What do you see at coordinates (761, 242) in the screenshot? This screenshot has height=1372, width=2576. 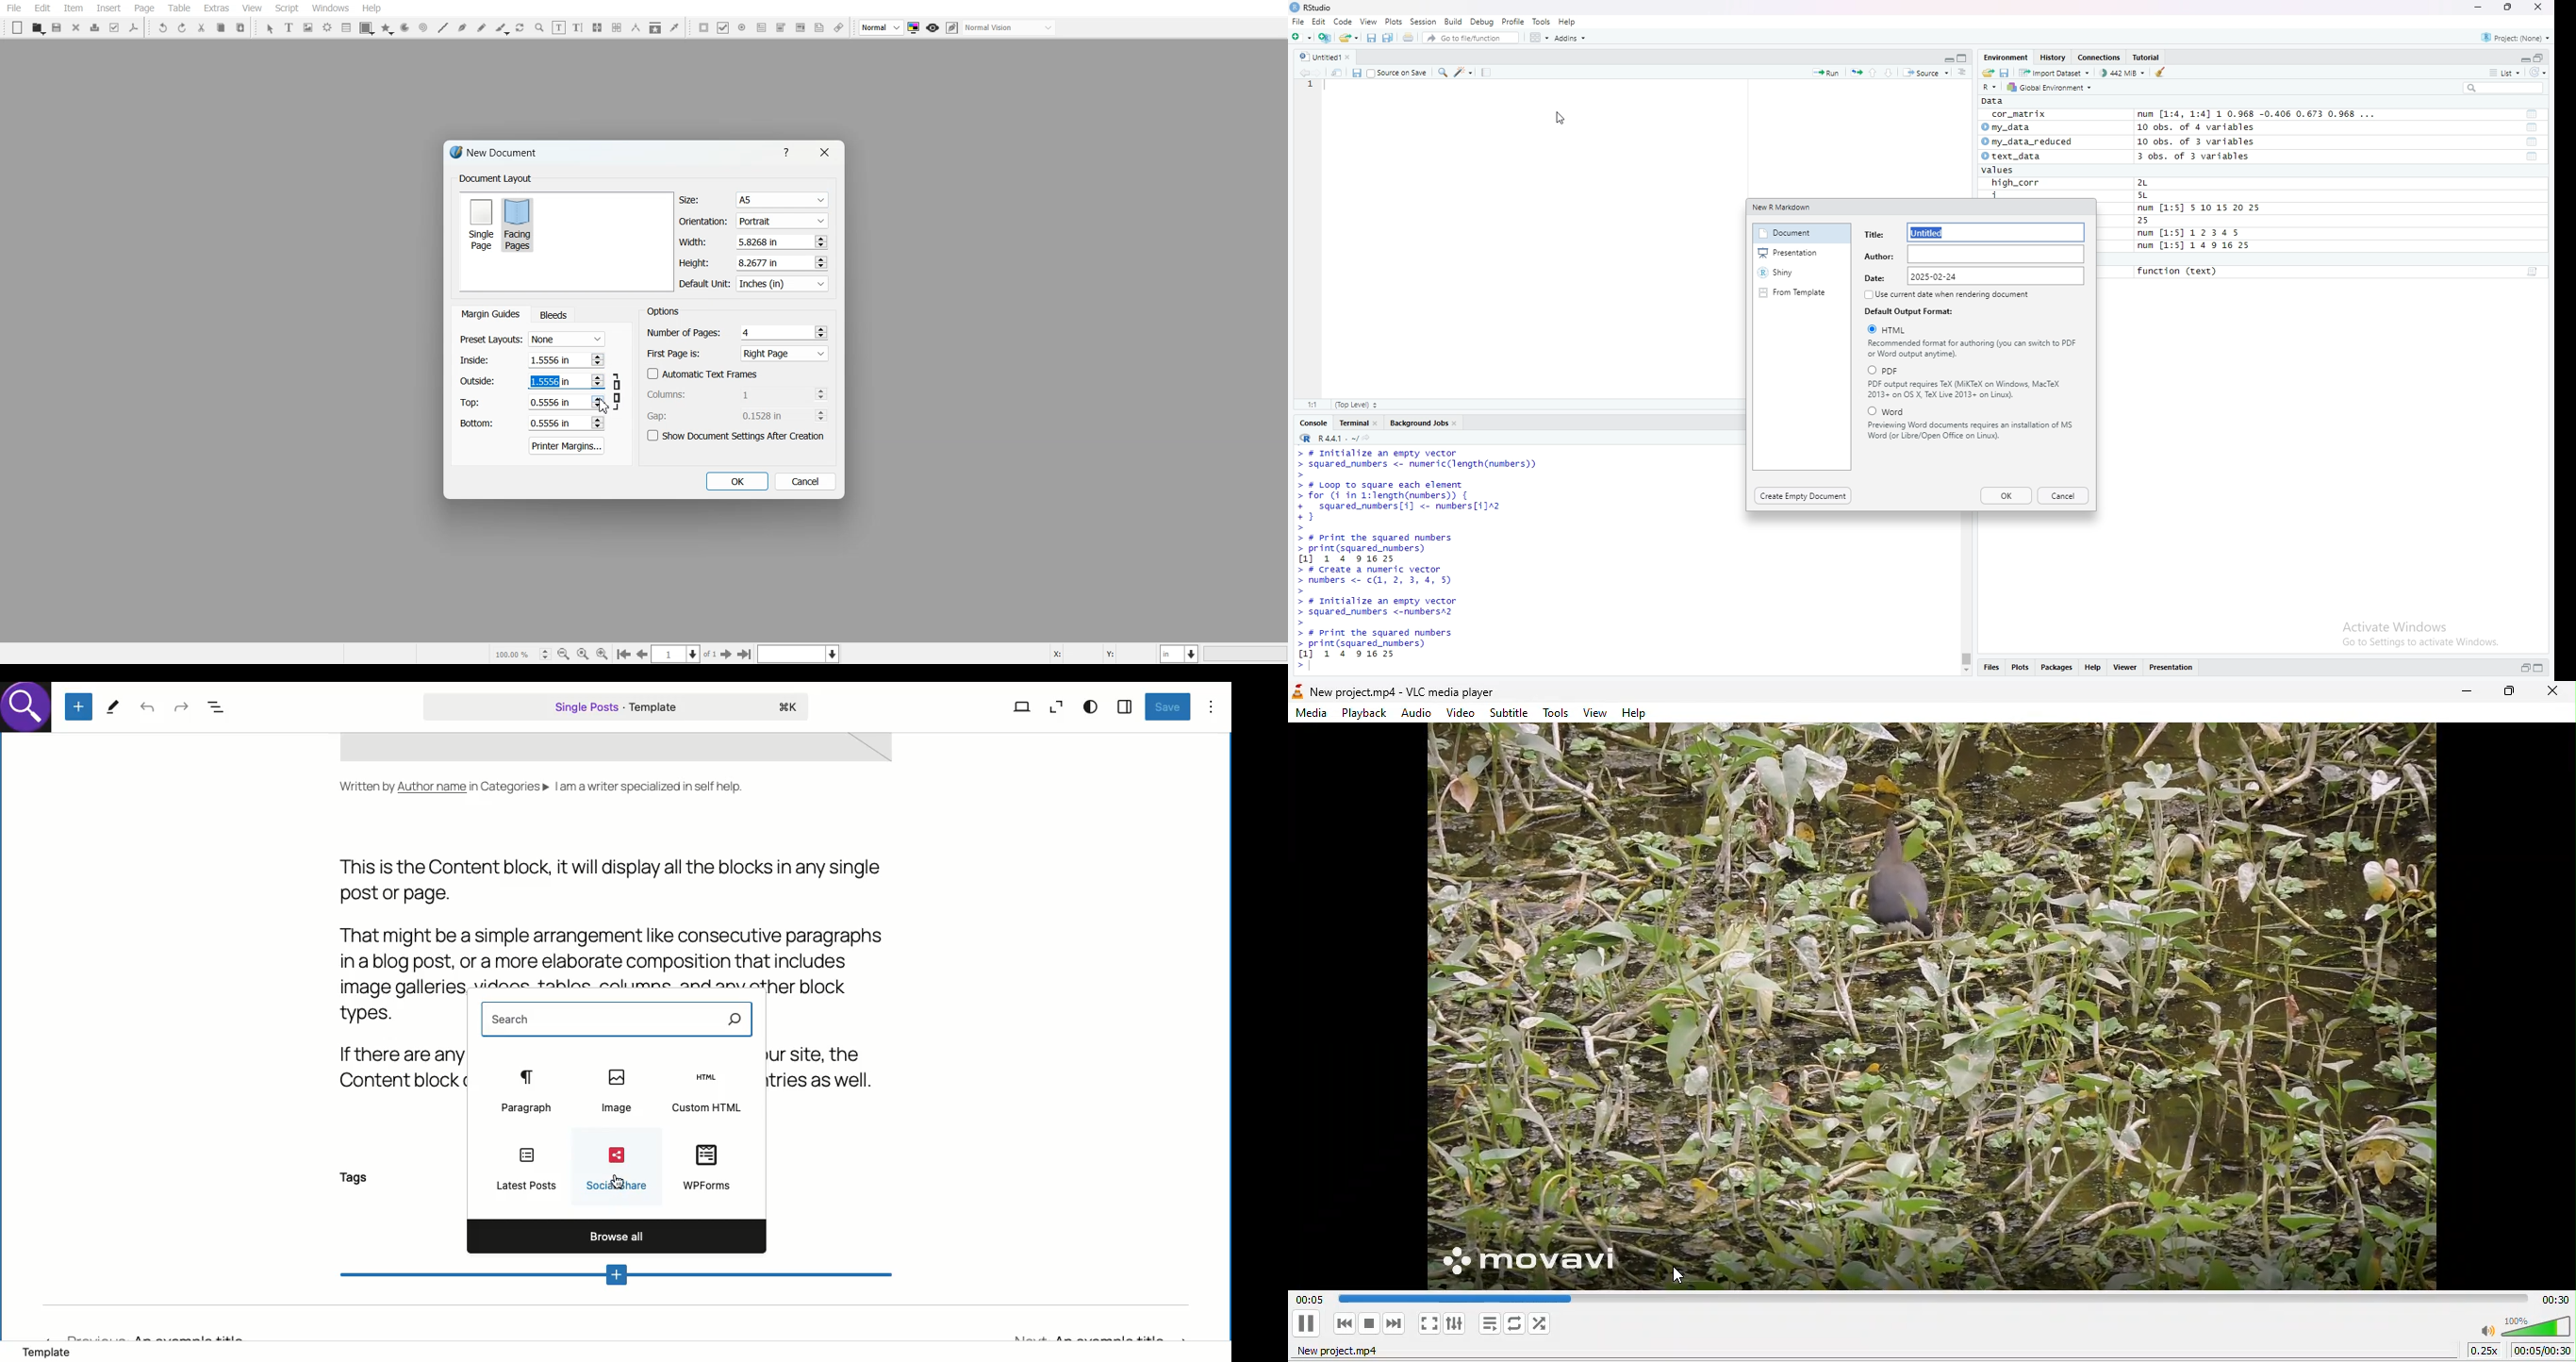 I see `5.8268 in` at bounding box center [761, 242].